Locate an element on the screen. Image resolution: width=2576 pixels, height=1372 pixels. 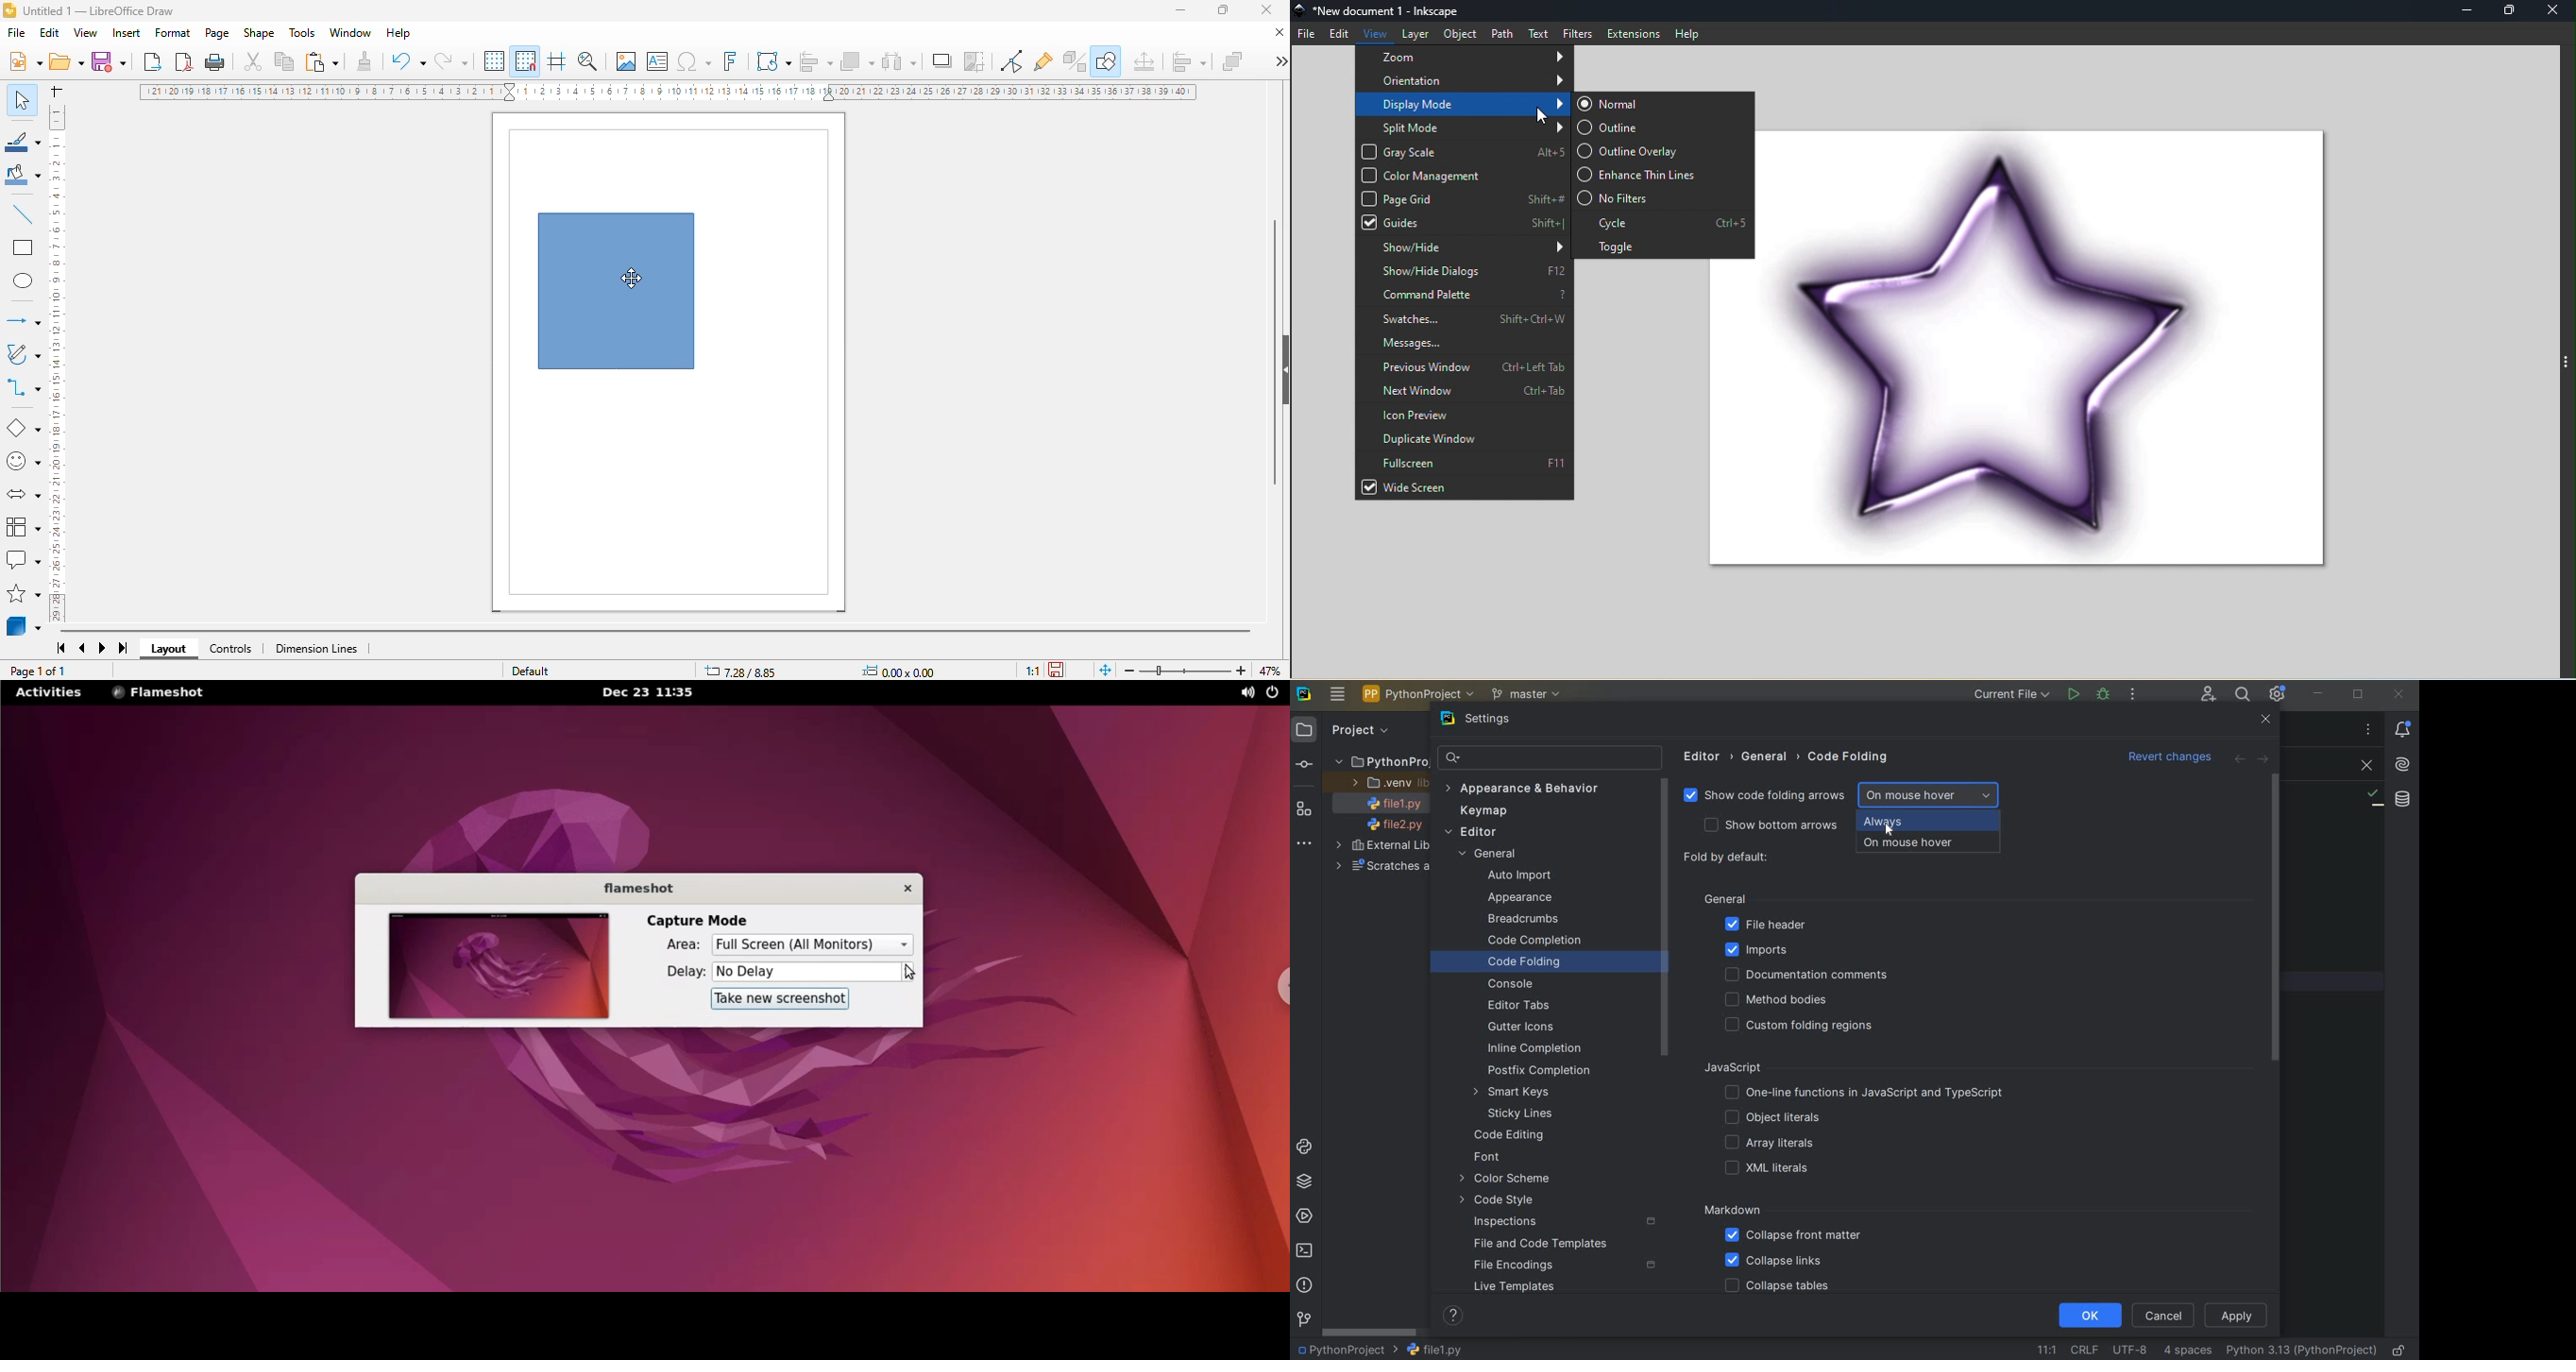
HELP is located at coordinates (1455, 1315).